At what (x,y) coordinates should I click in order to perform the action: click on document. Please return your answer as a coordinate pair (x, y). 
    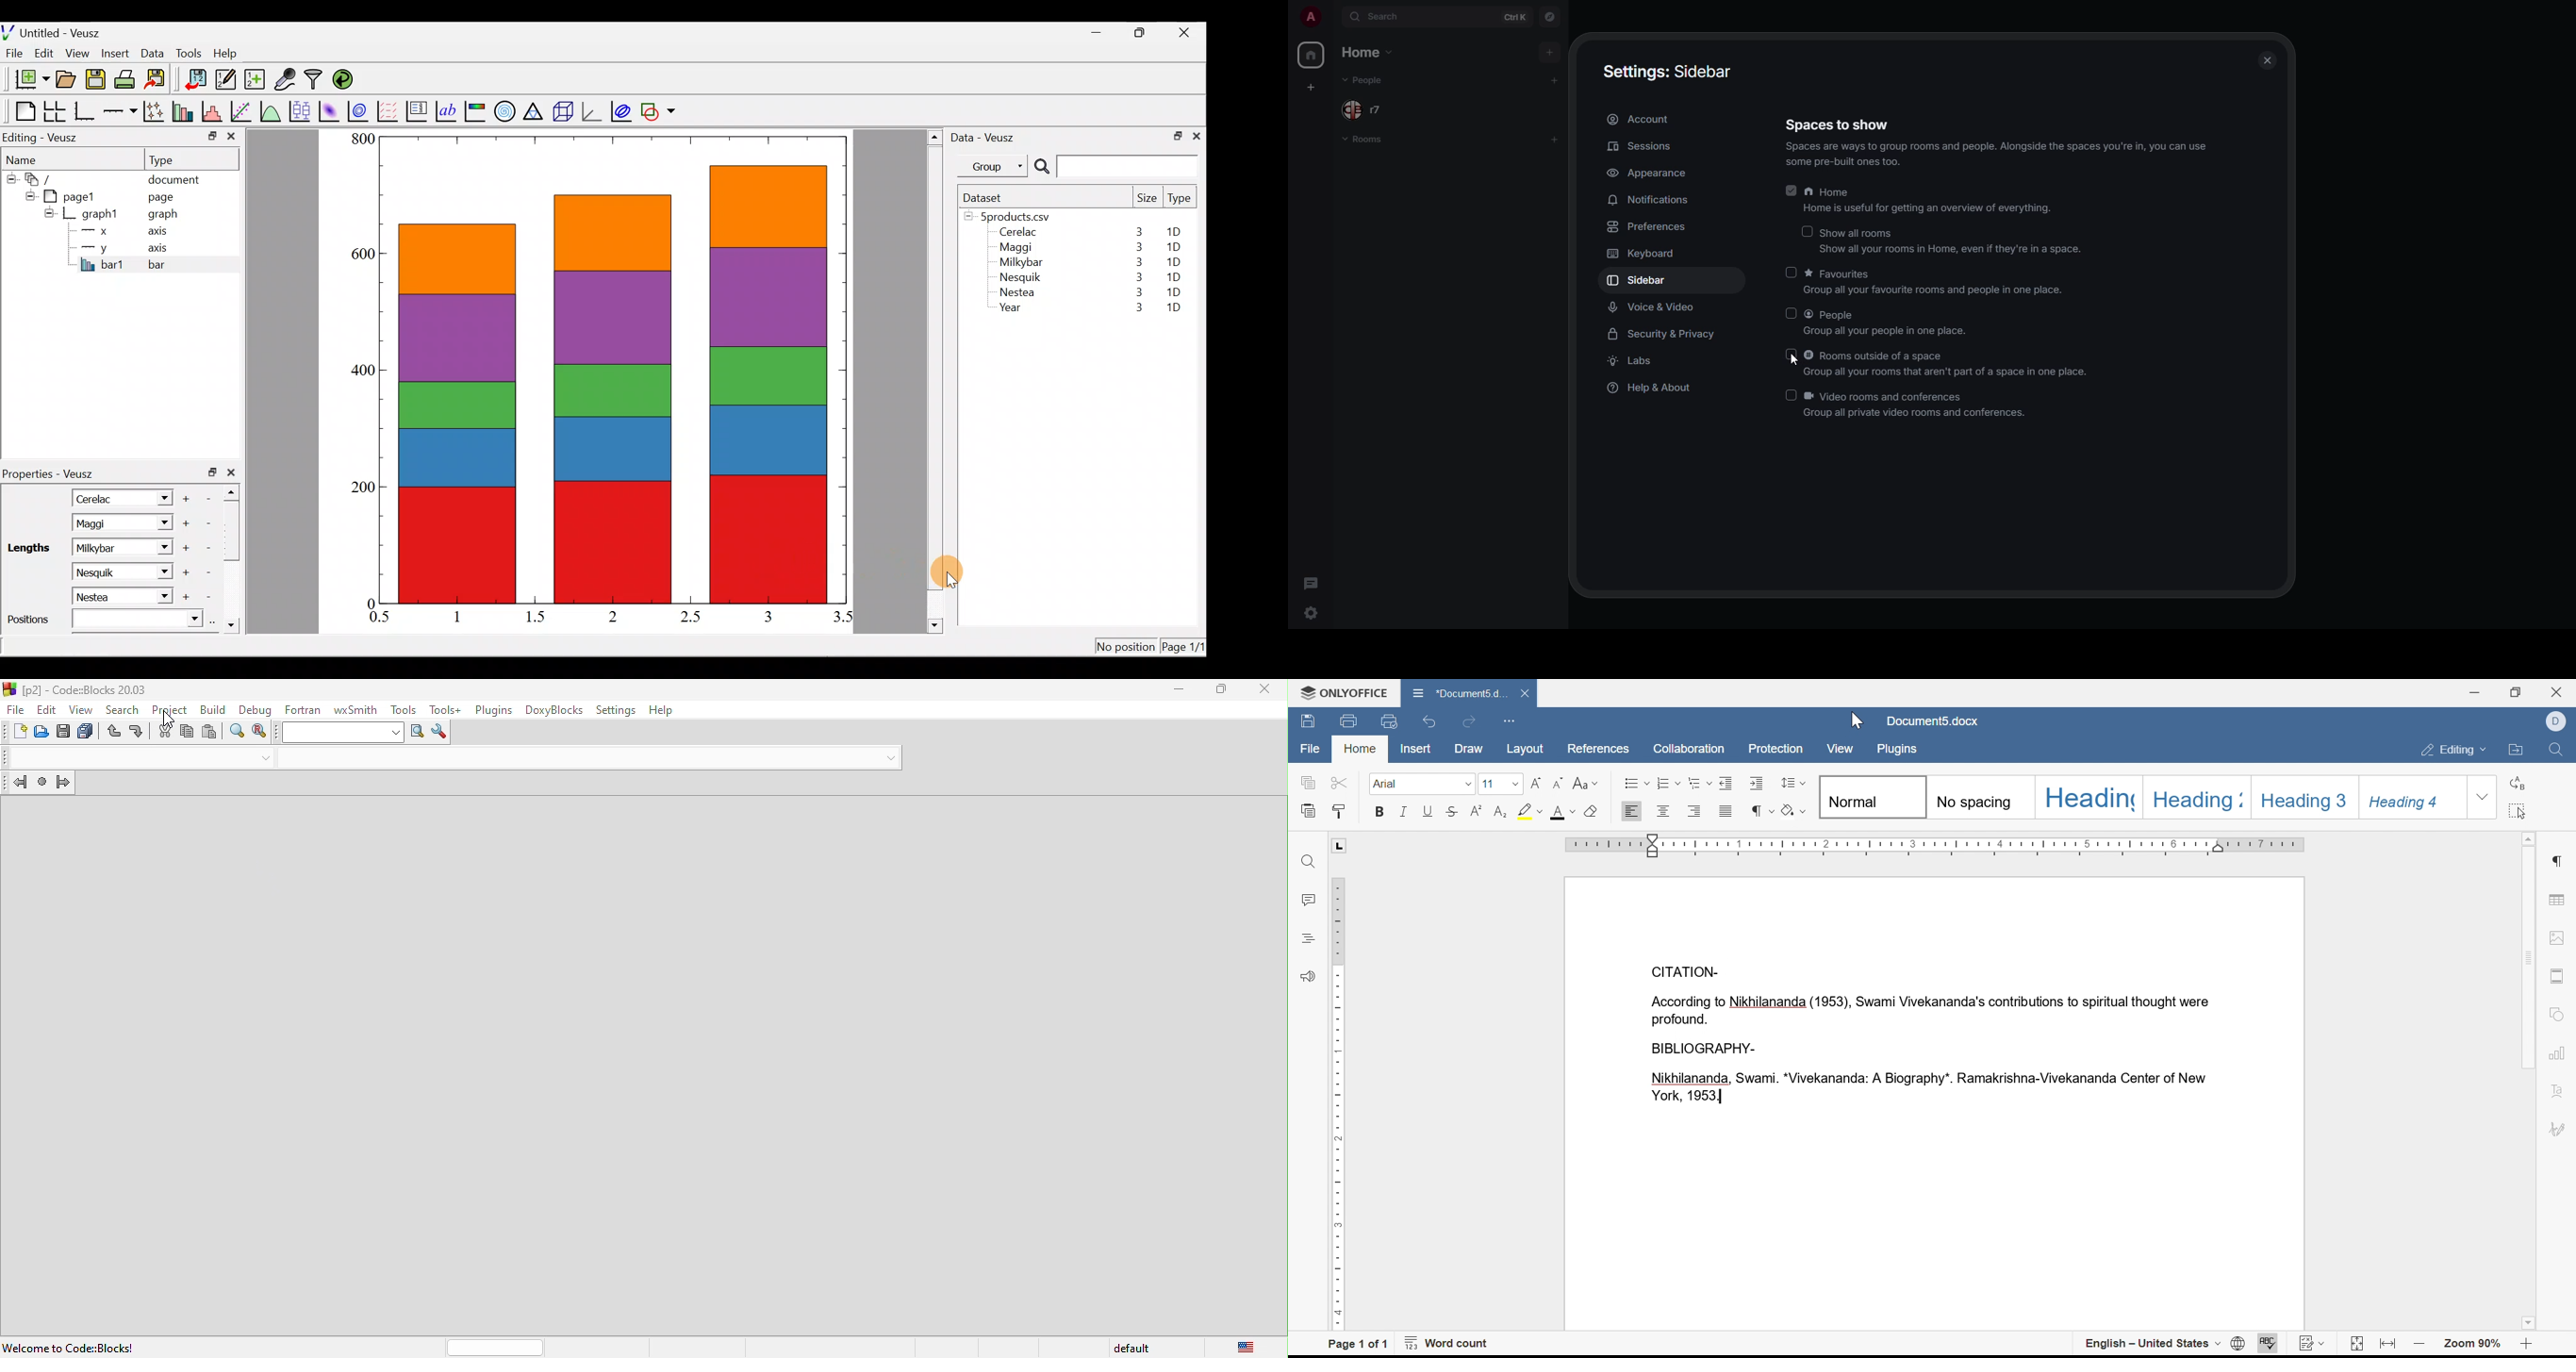
    Looking at the image, I should click on (1460, 692).